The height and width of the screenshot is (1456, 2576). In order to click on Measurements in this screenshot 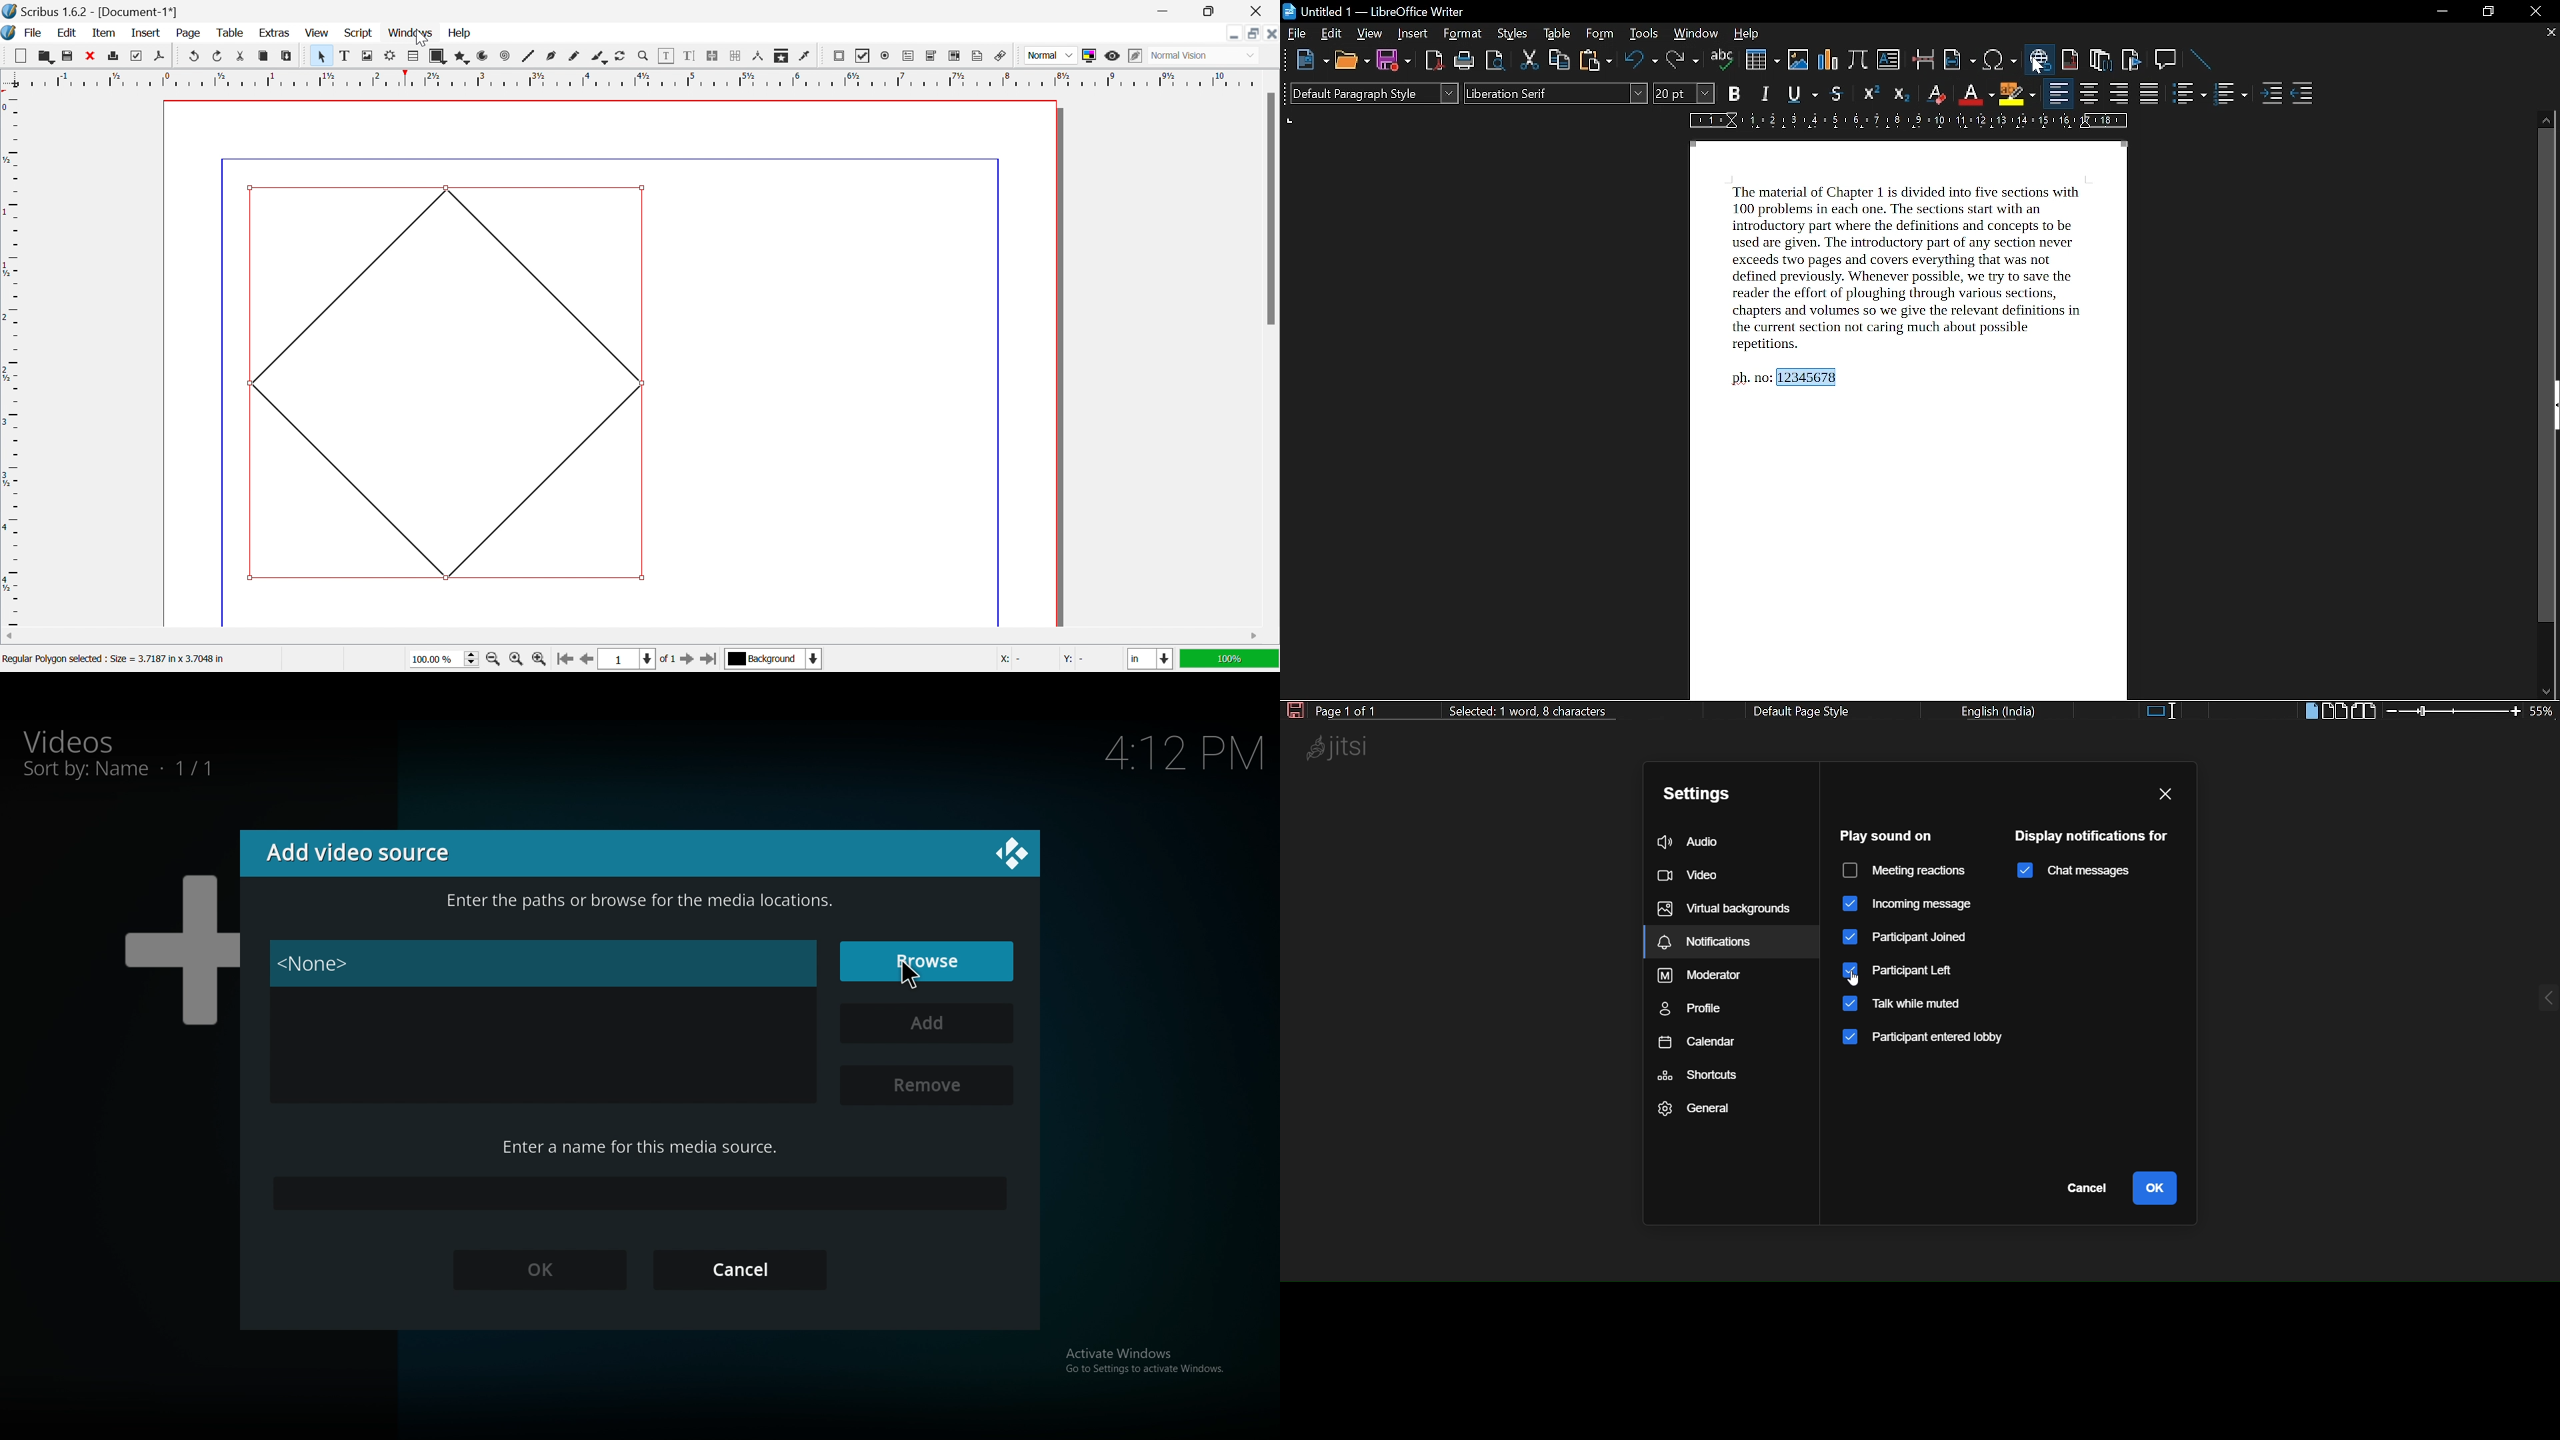, I will do `click(759, 57)`.